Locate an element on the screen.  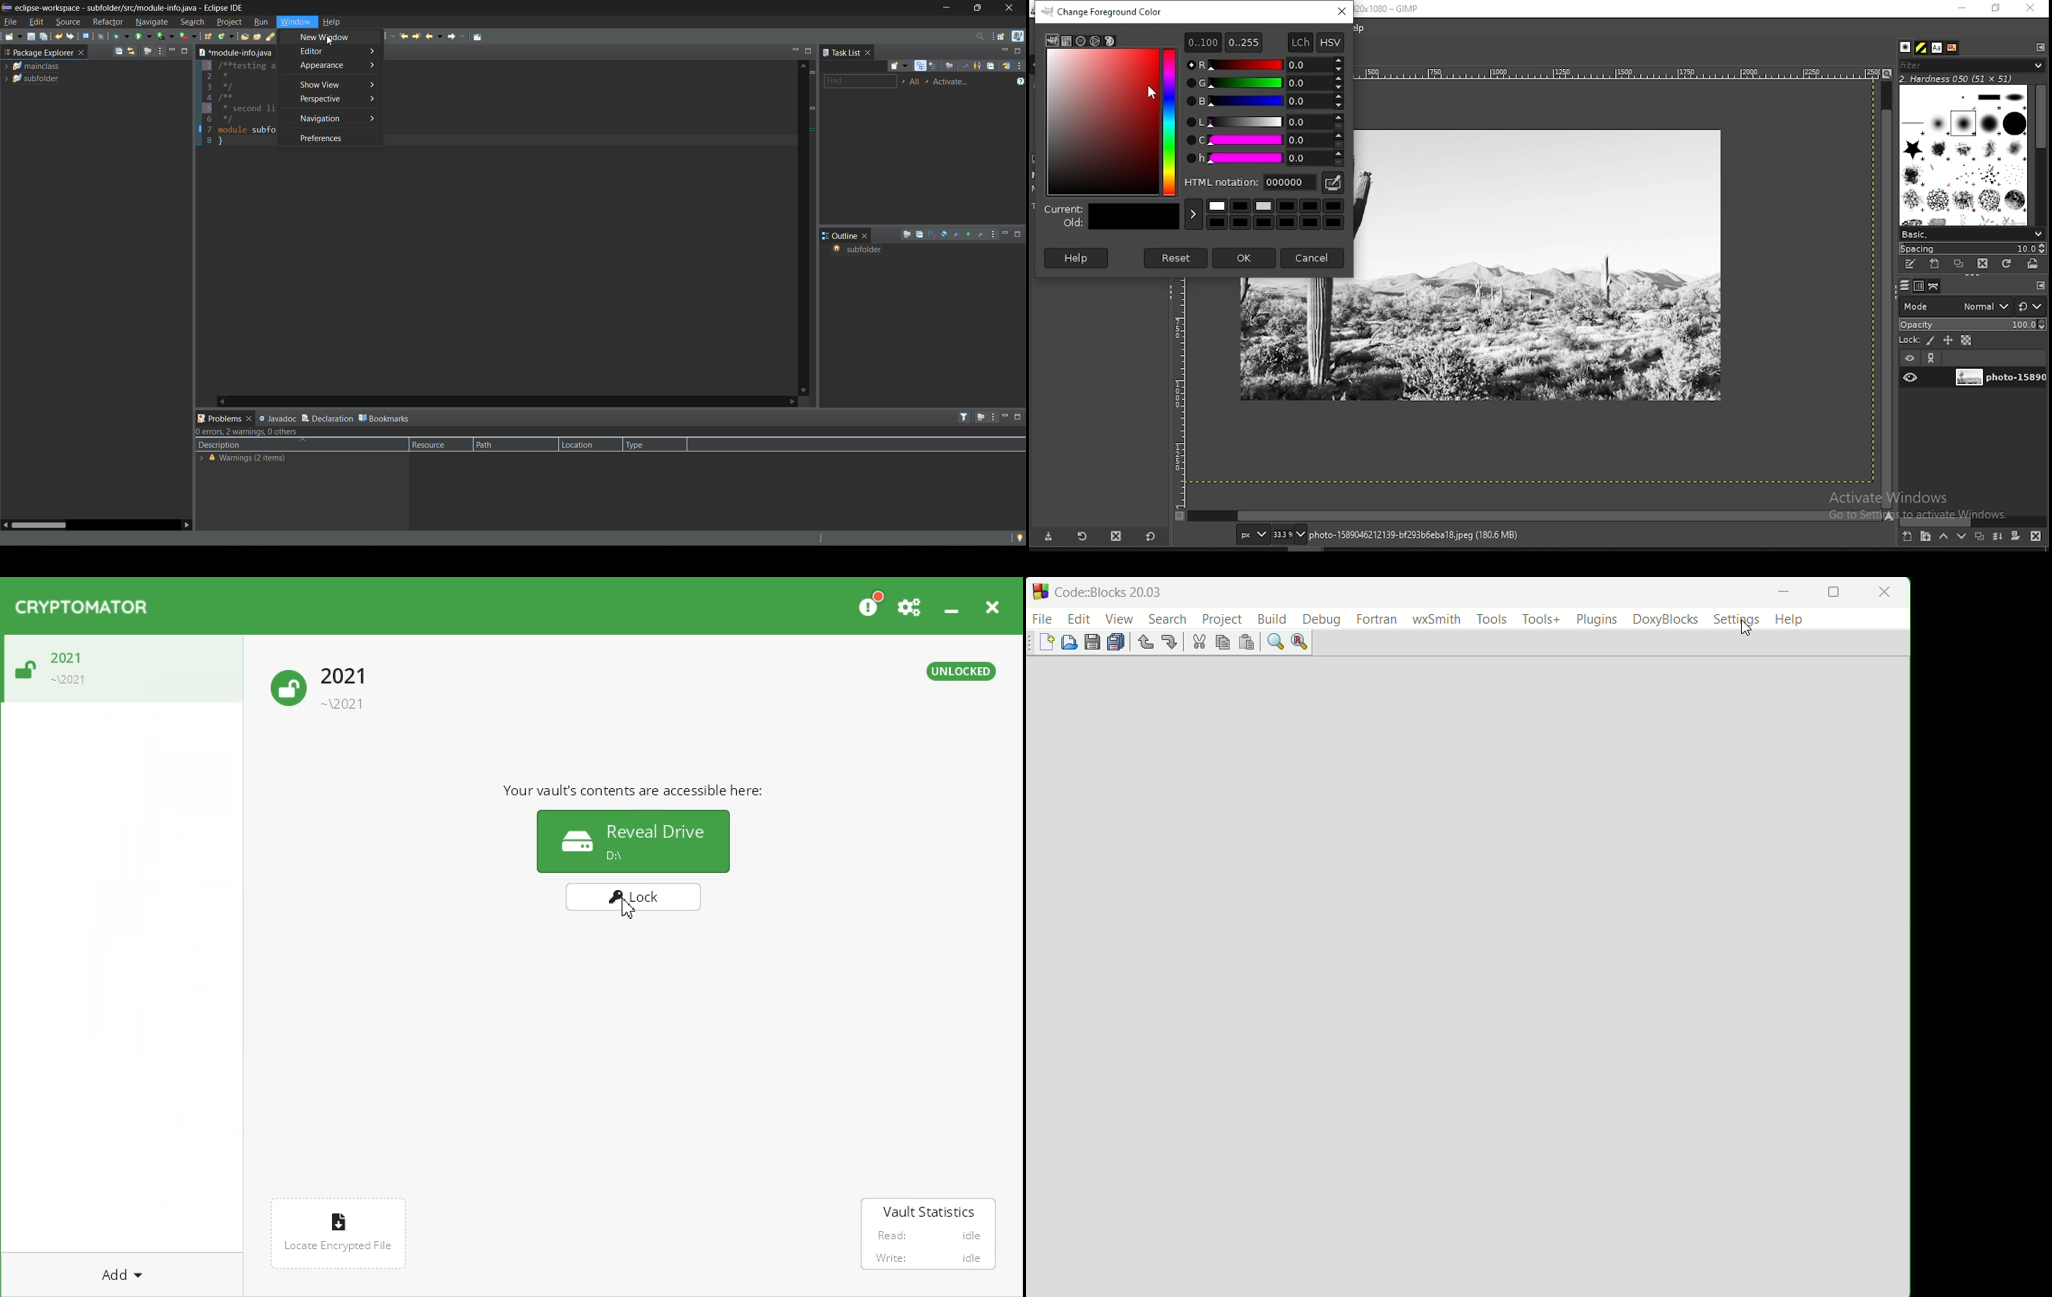
cut is located at coordinates (1198, 643).